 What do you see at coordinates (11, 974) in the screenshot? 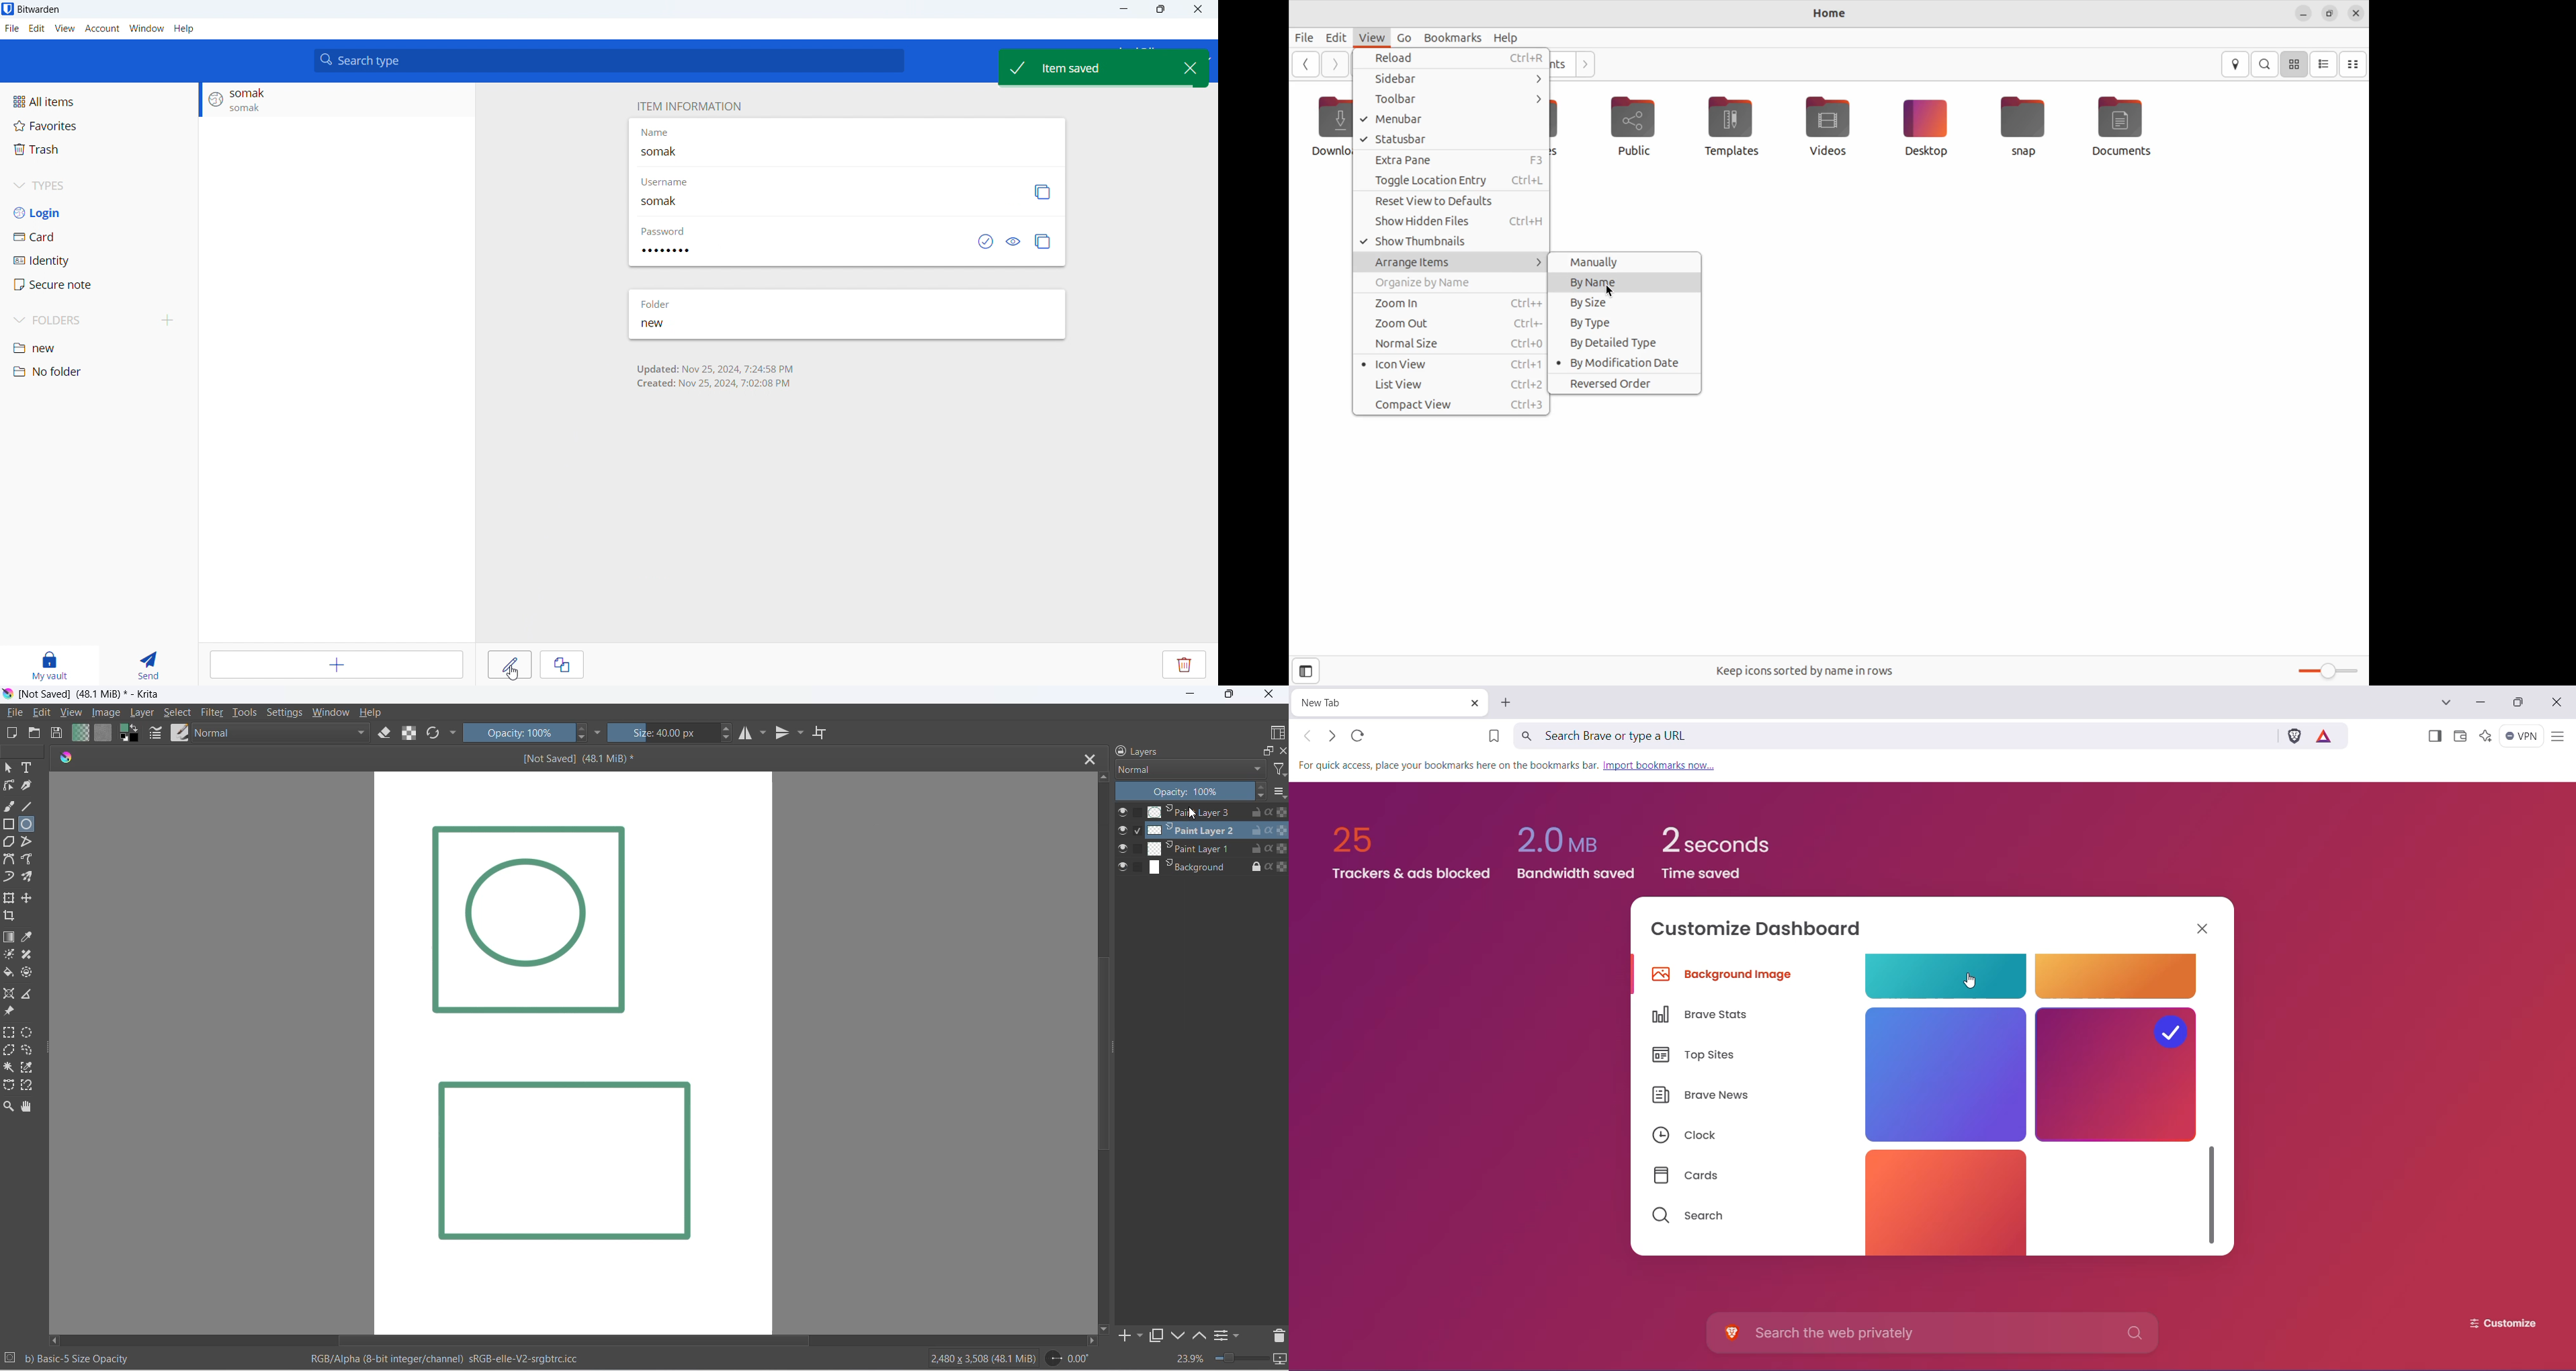
I see `fill color` at bounding box center [11, 974].